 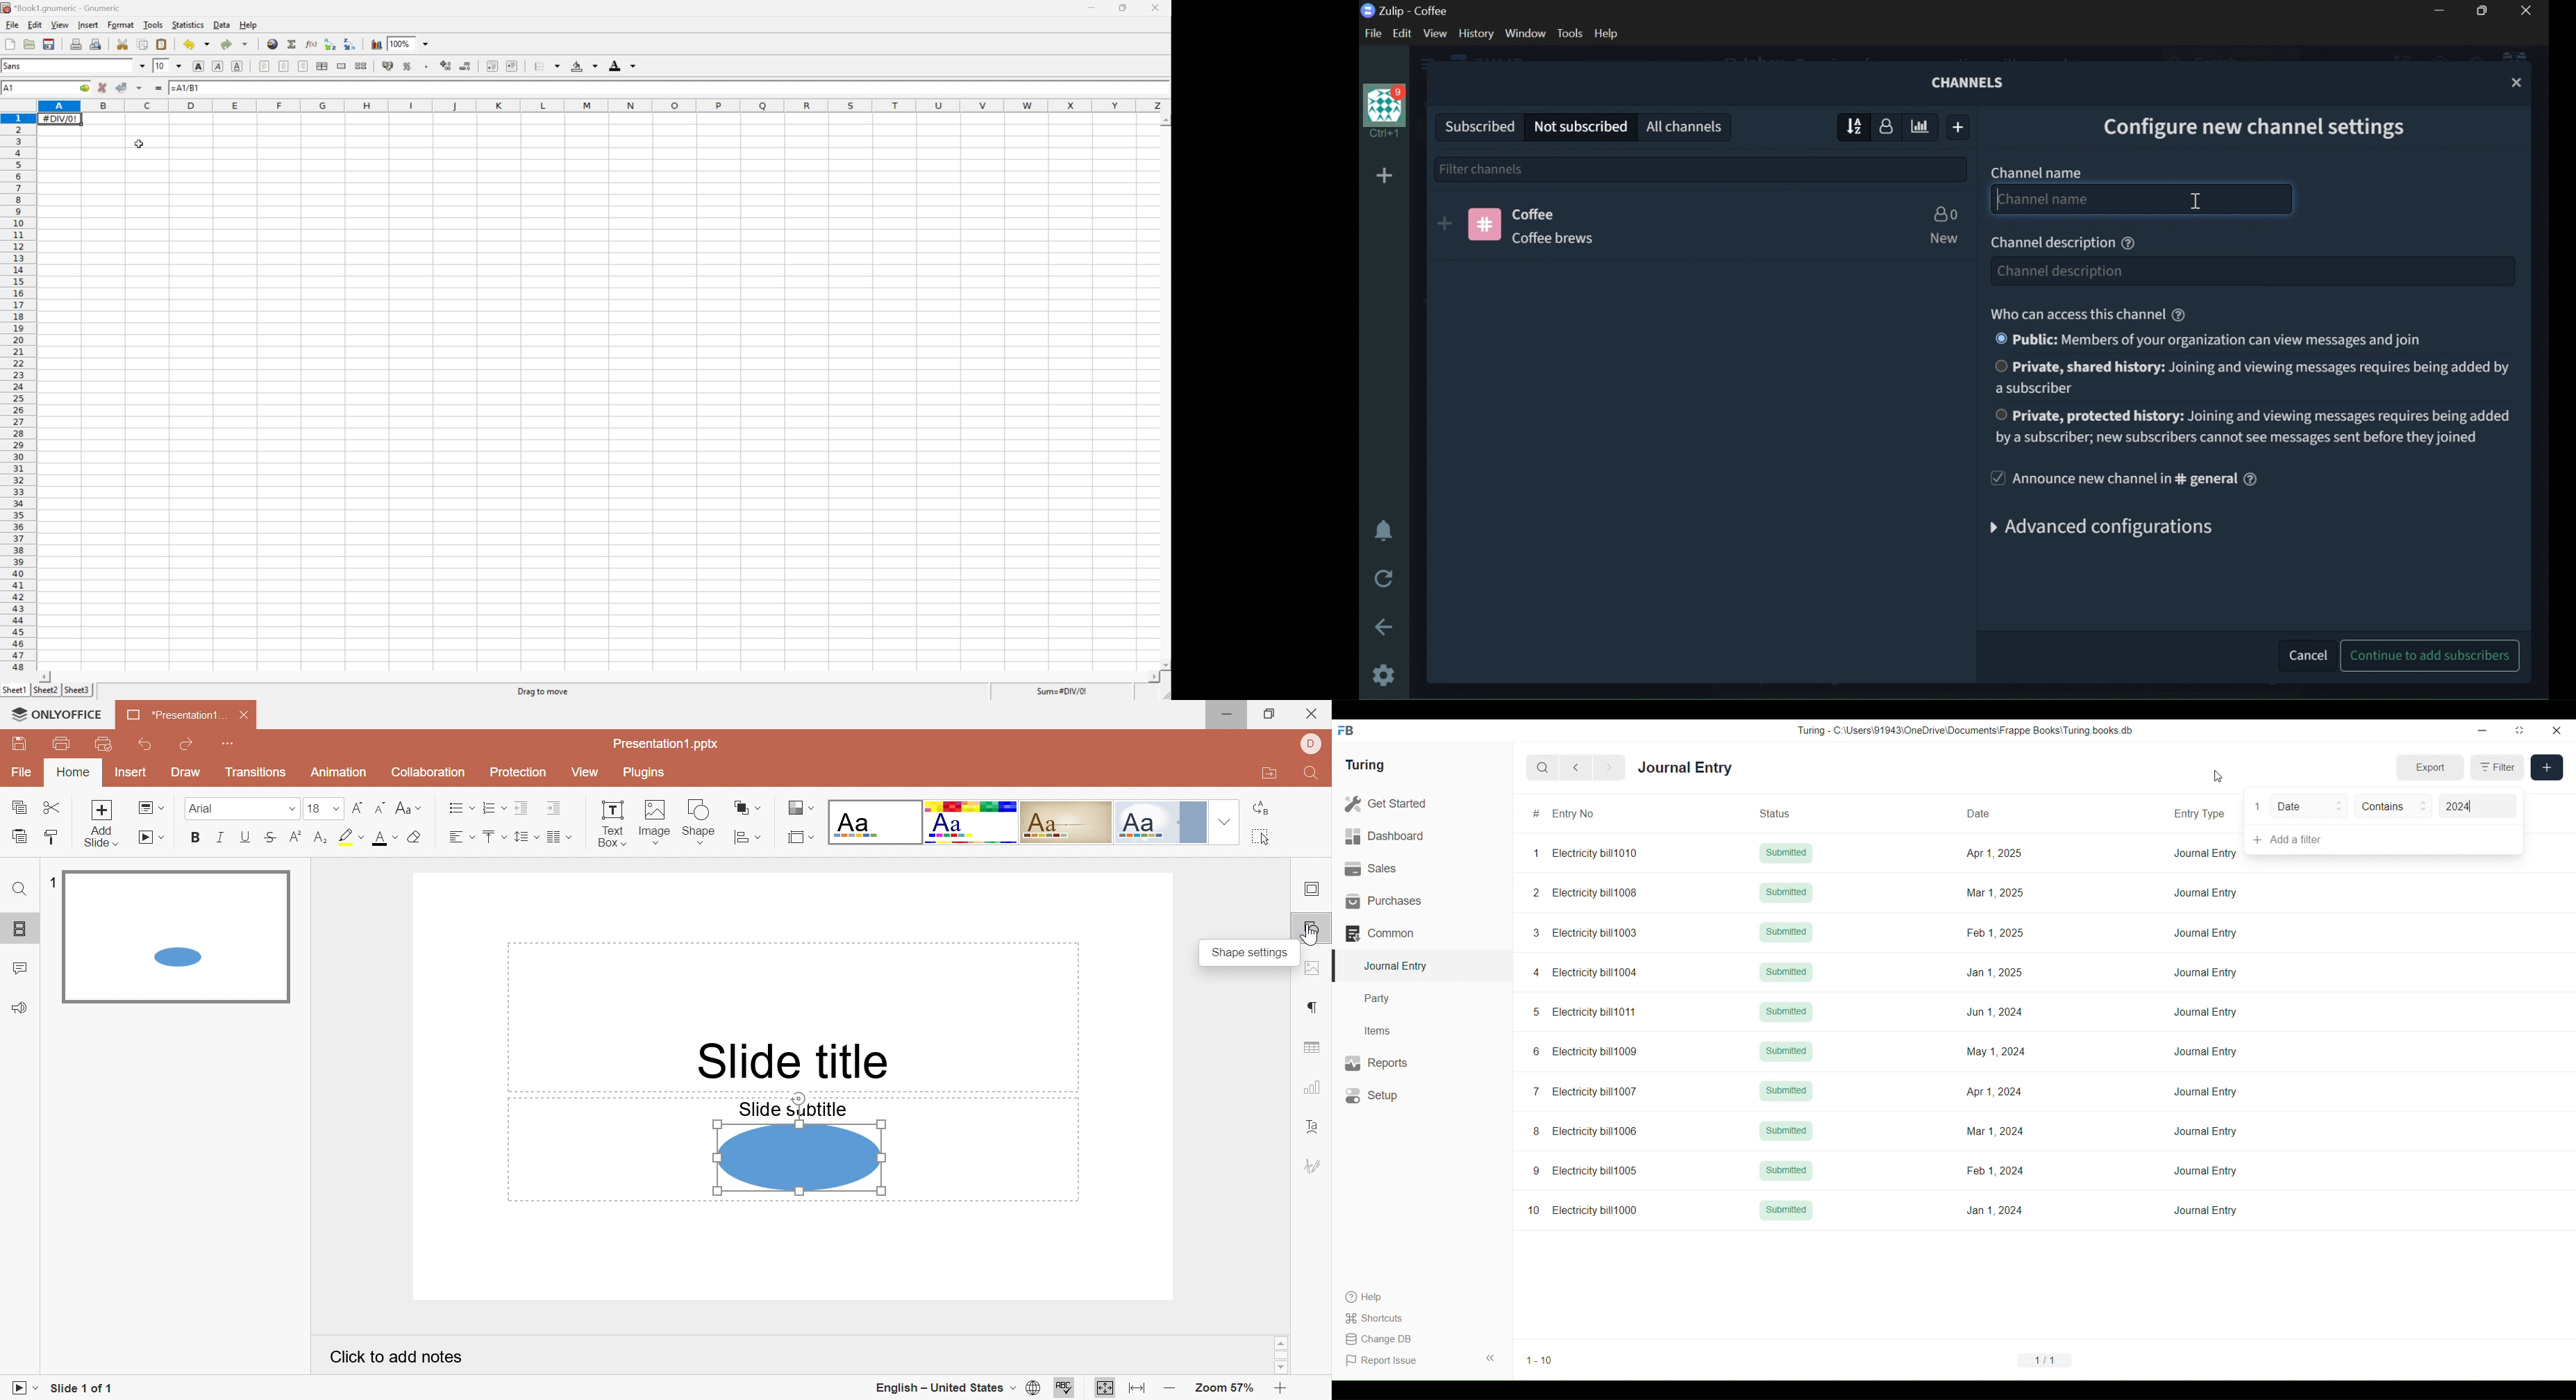 I want to click on Journal Entry, so click(x=2205, y=972).